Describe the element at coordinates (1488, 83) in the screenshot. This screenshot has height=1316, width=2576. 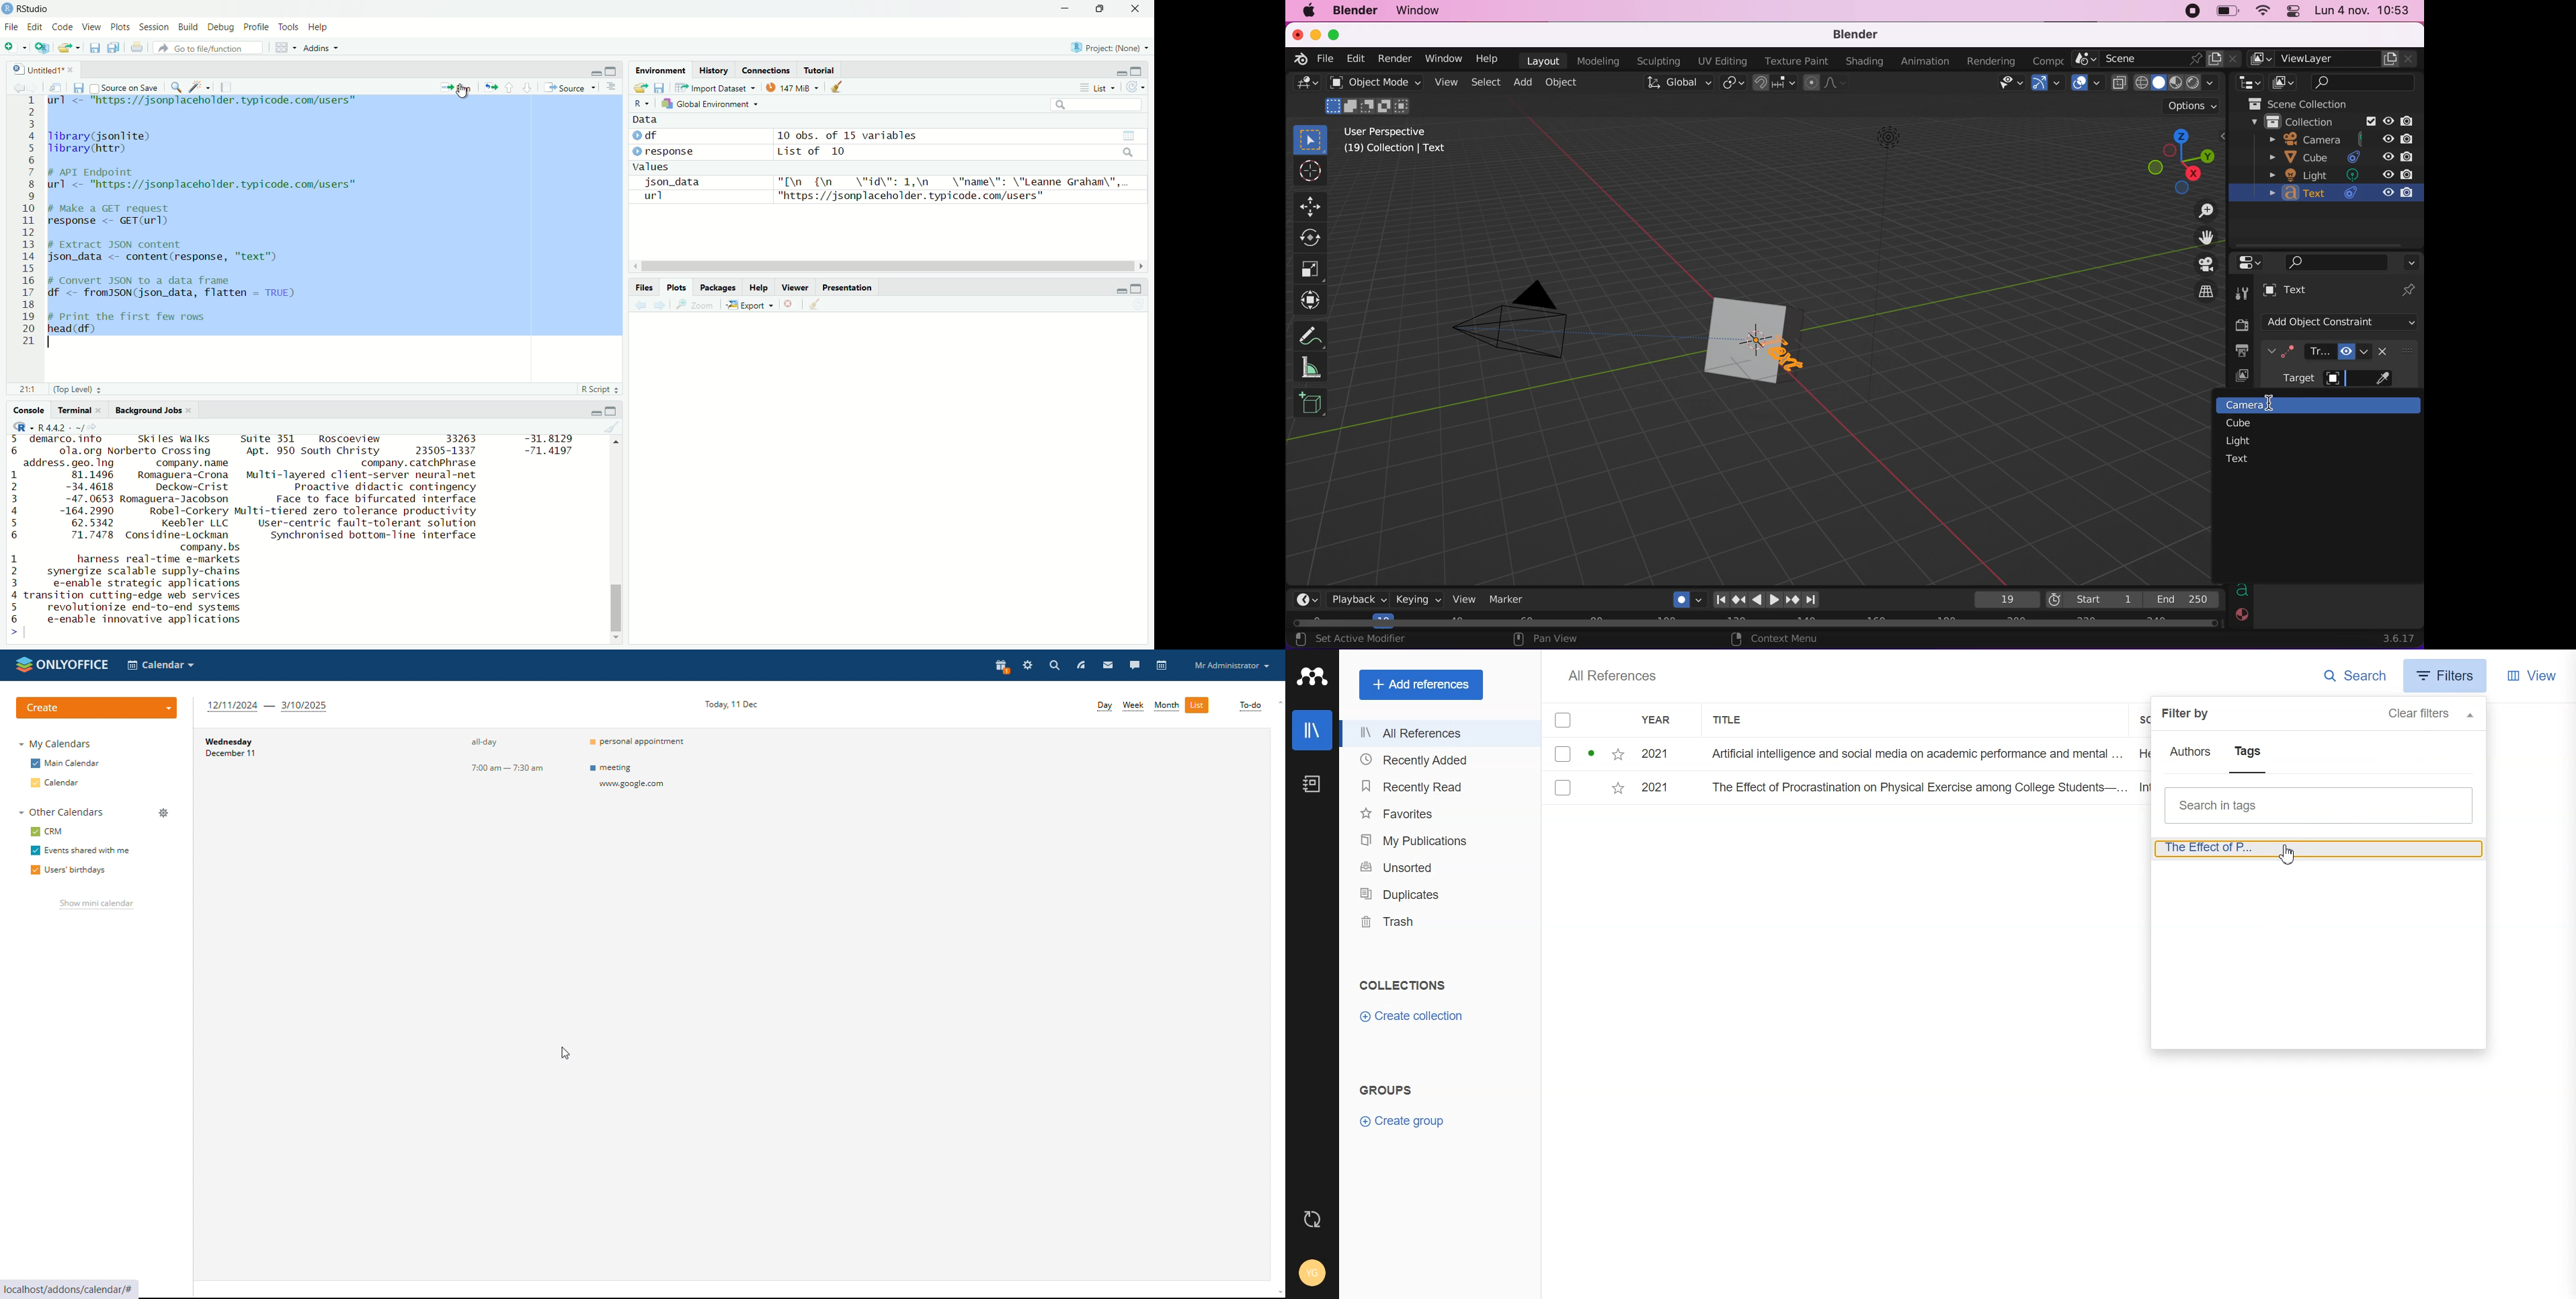
I see `select` at that location.